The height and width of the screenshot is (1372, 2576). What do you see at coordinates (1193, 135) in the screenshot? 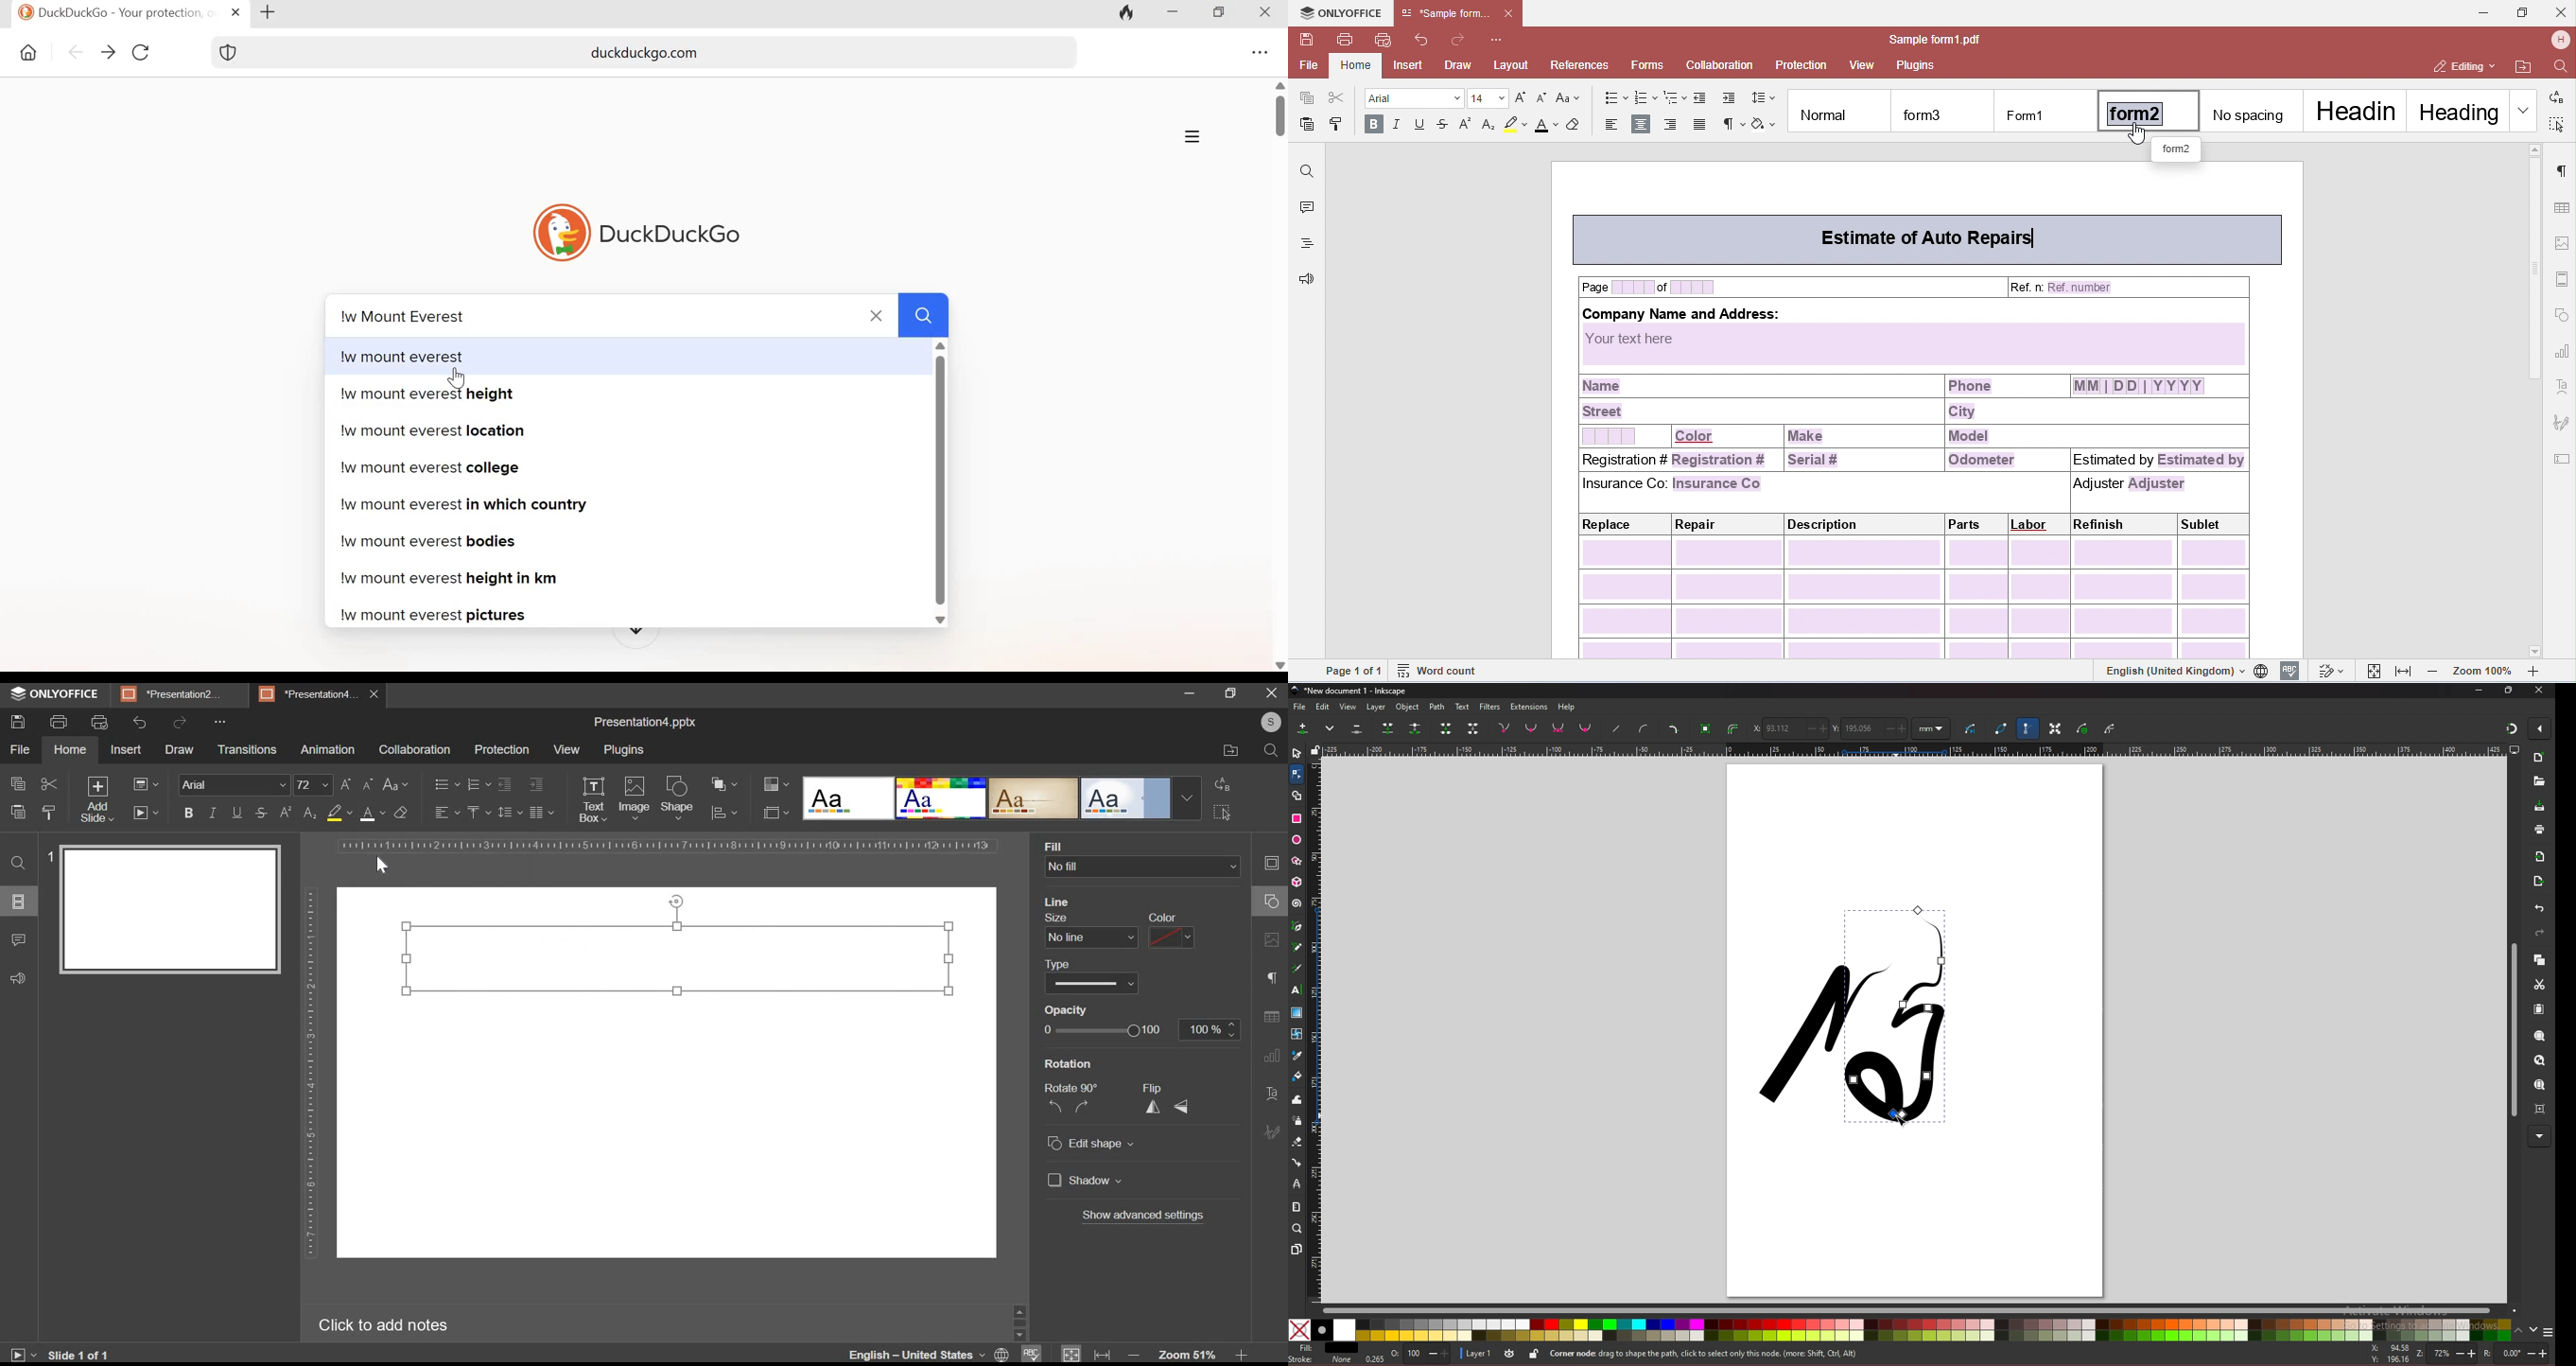
I see `Application menu` at bounding box center [1193, 135].